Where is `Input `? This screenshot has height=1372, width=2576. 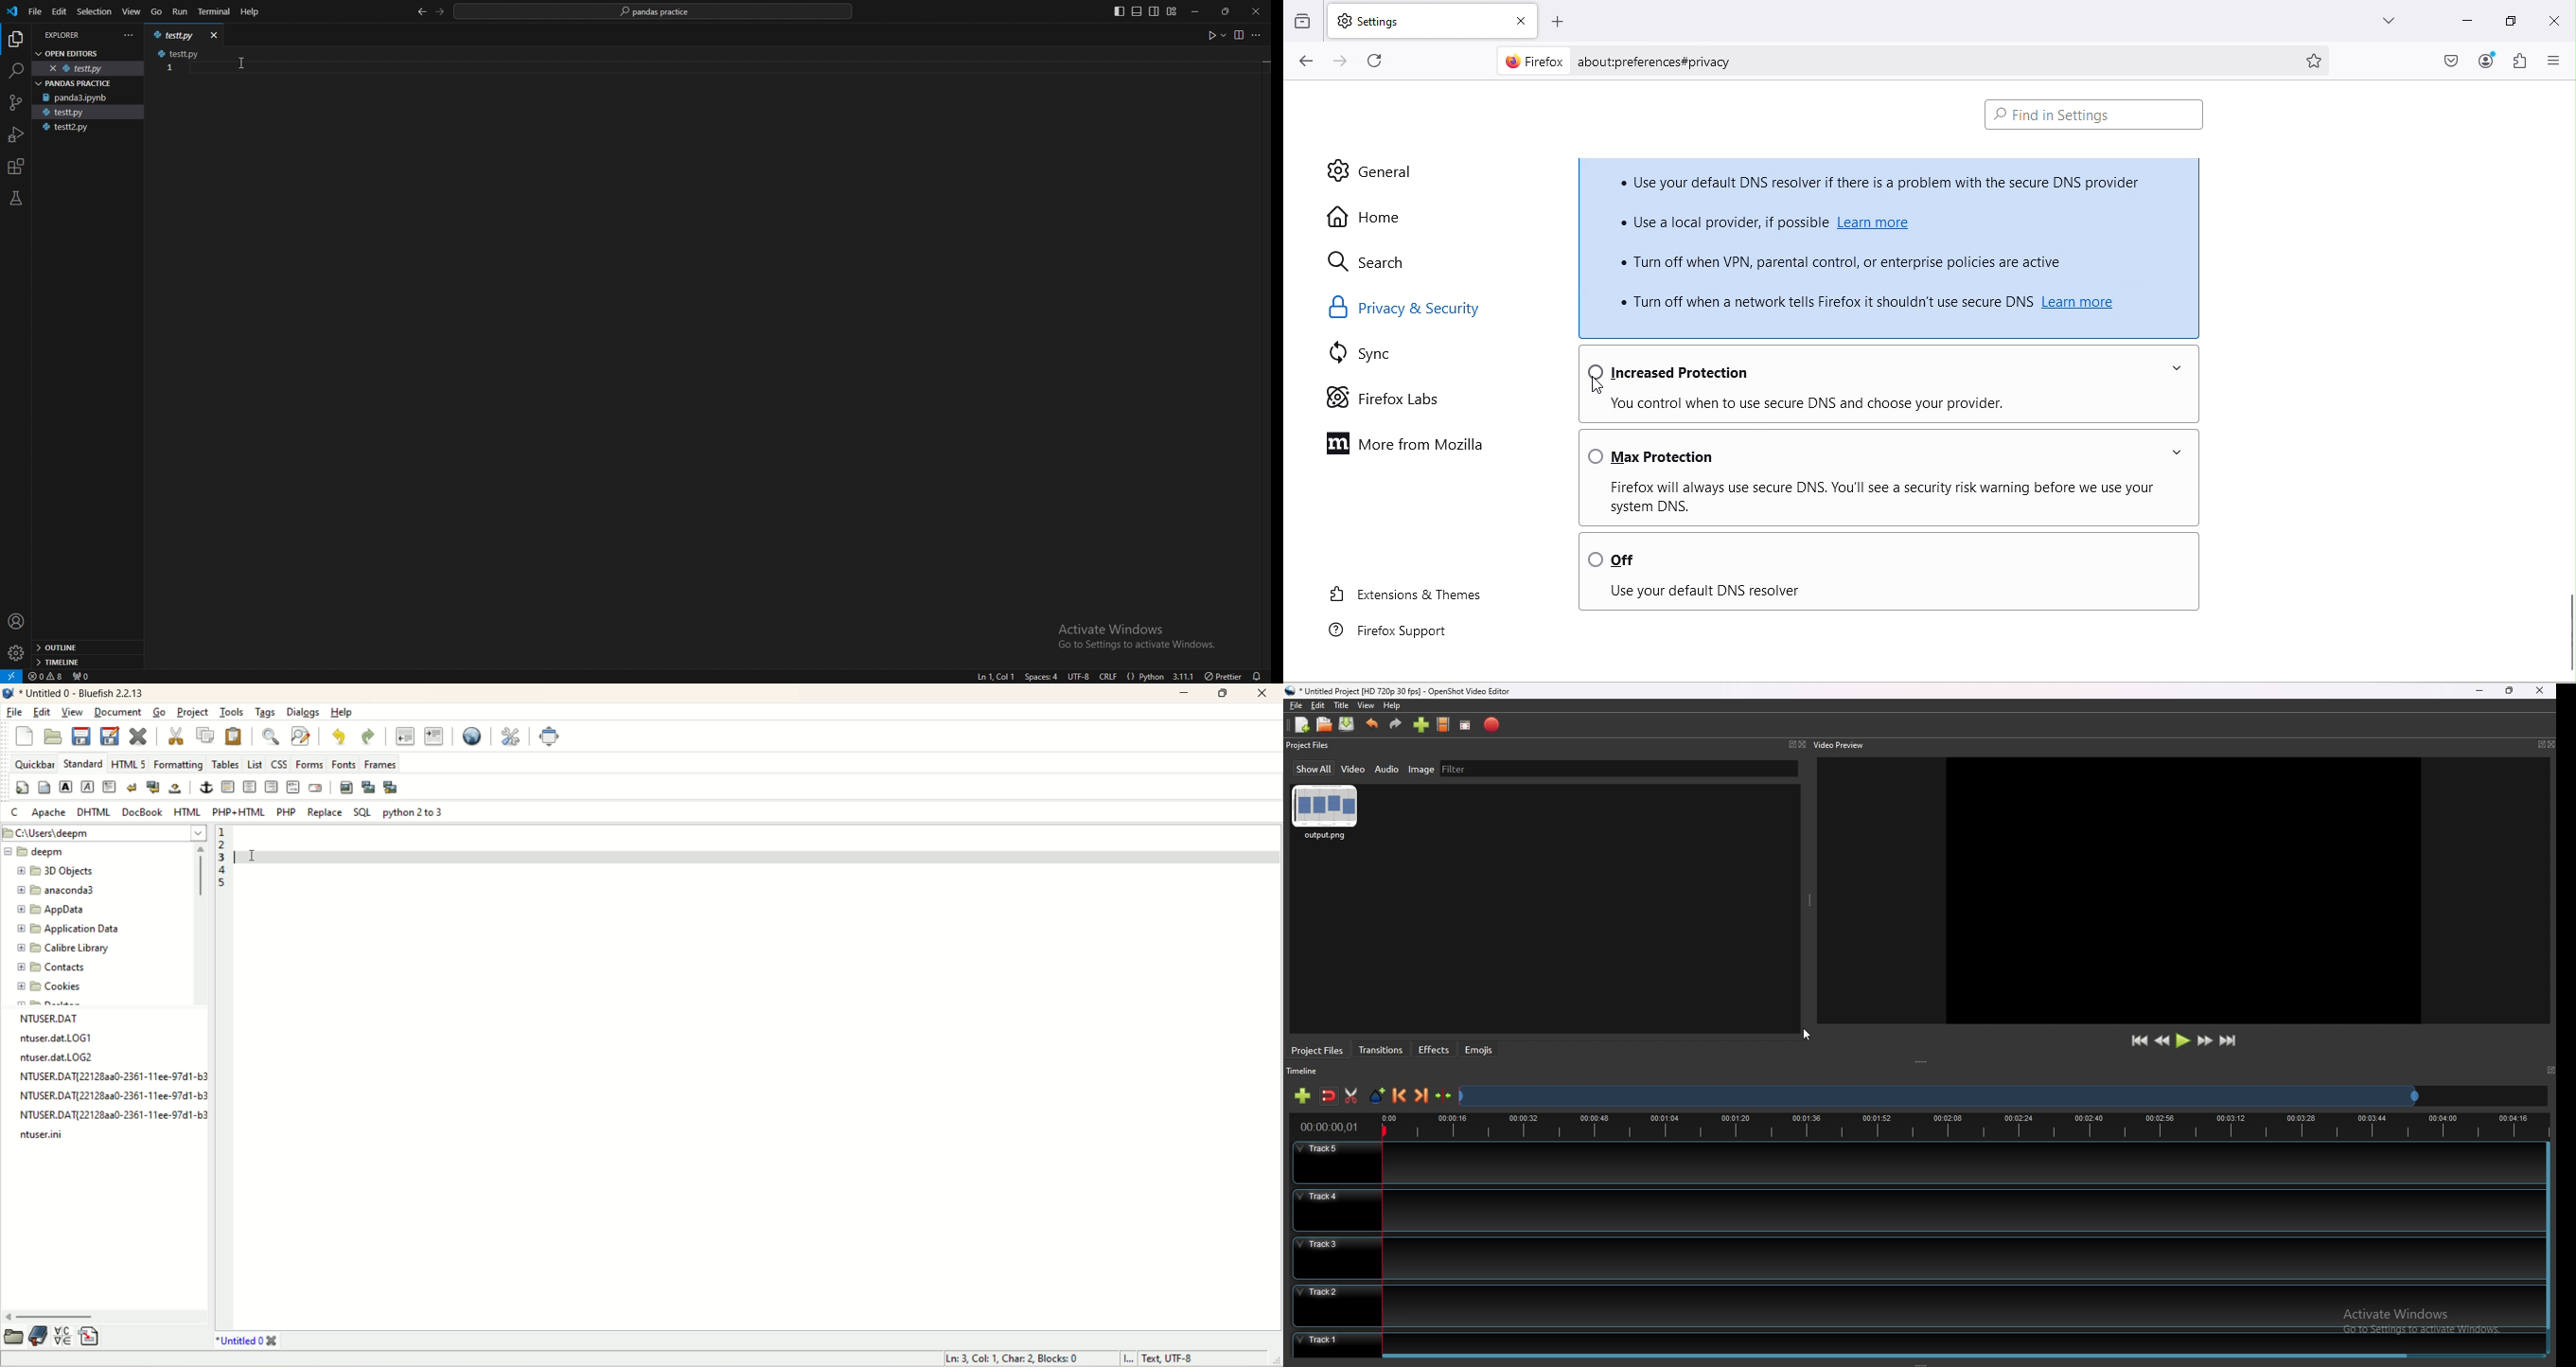 Input  is located at coordinates (2461, 24).